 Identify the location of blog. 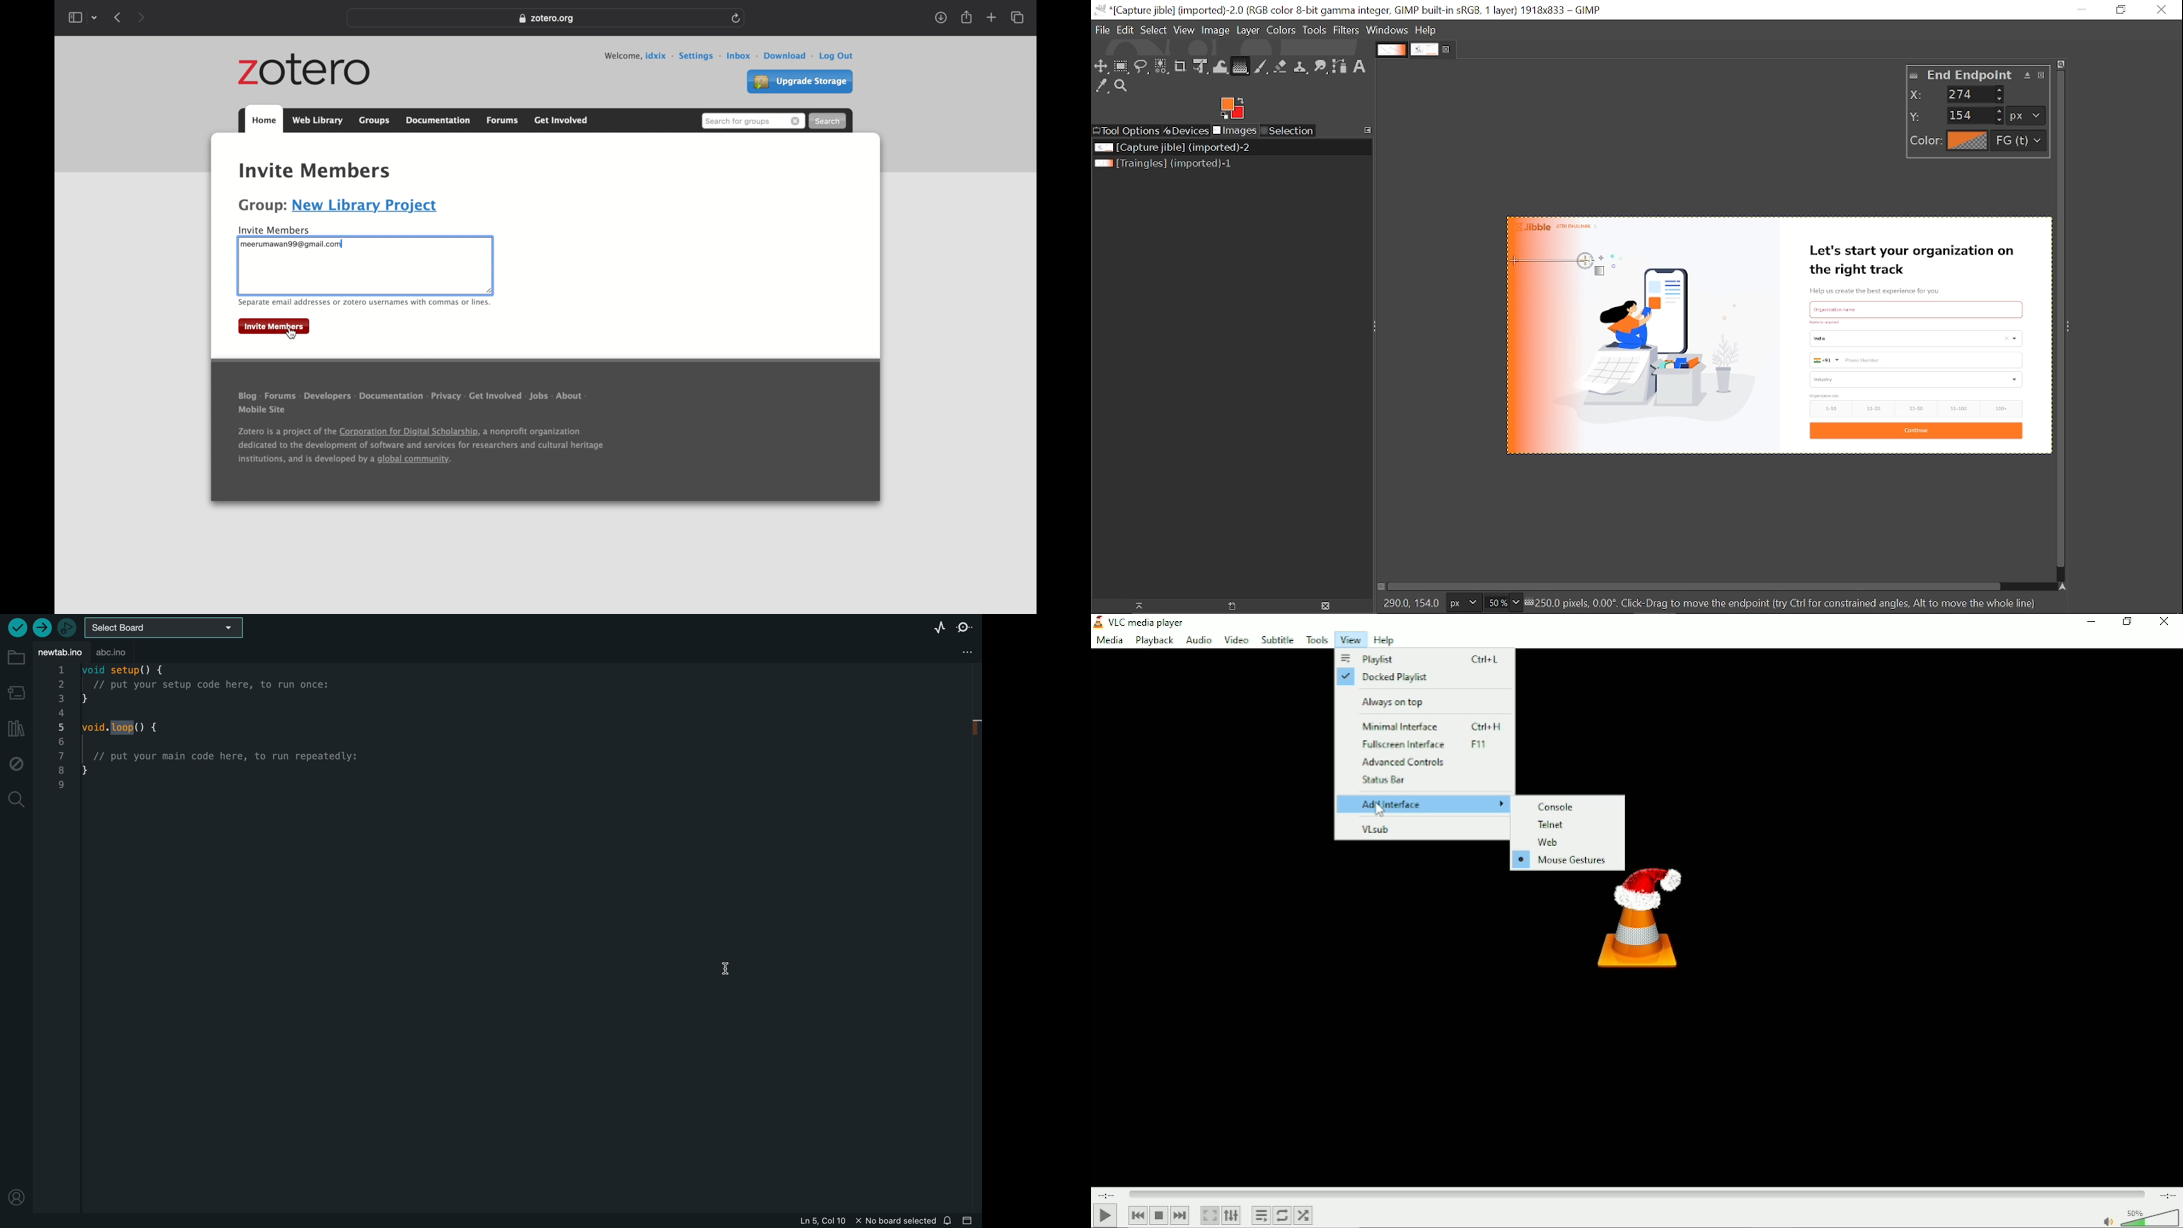
(244, 395).